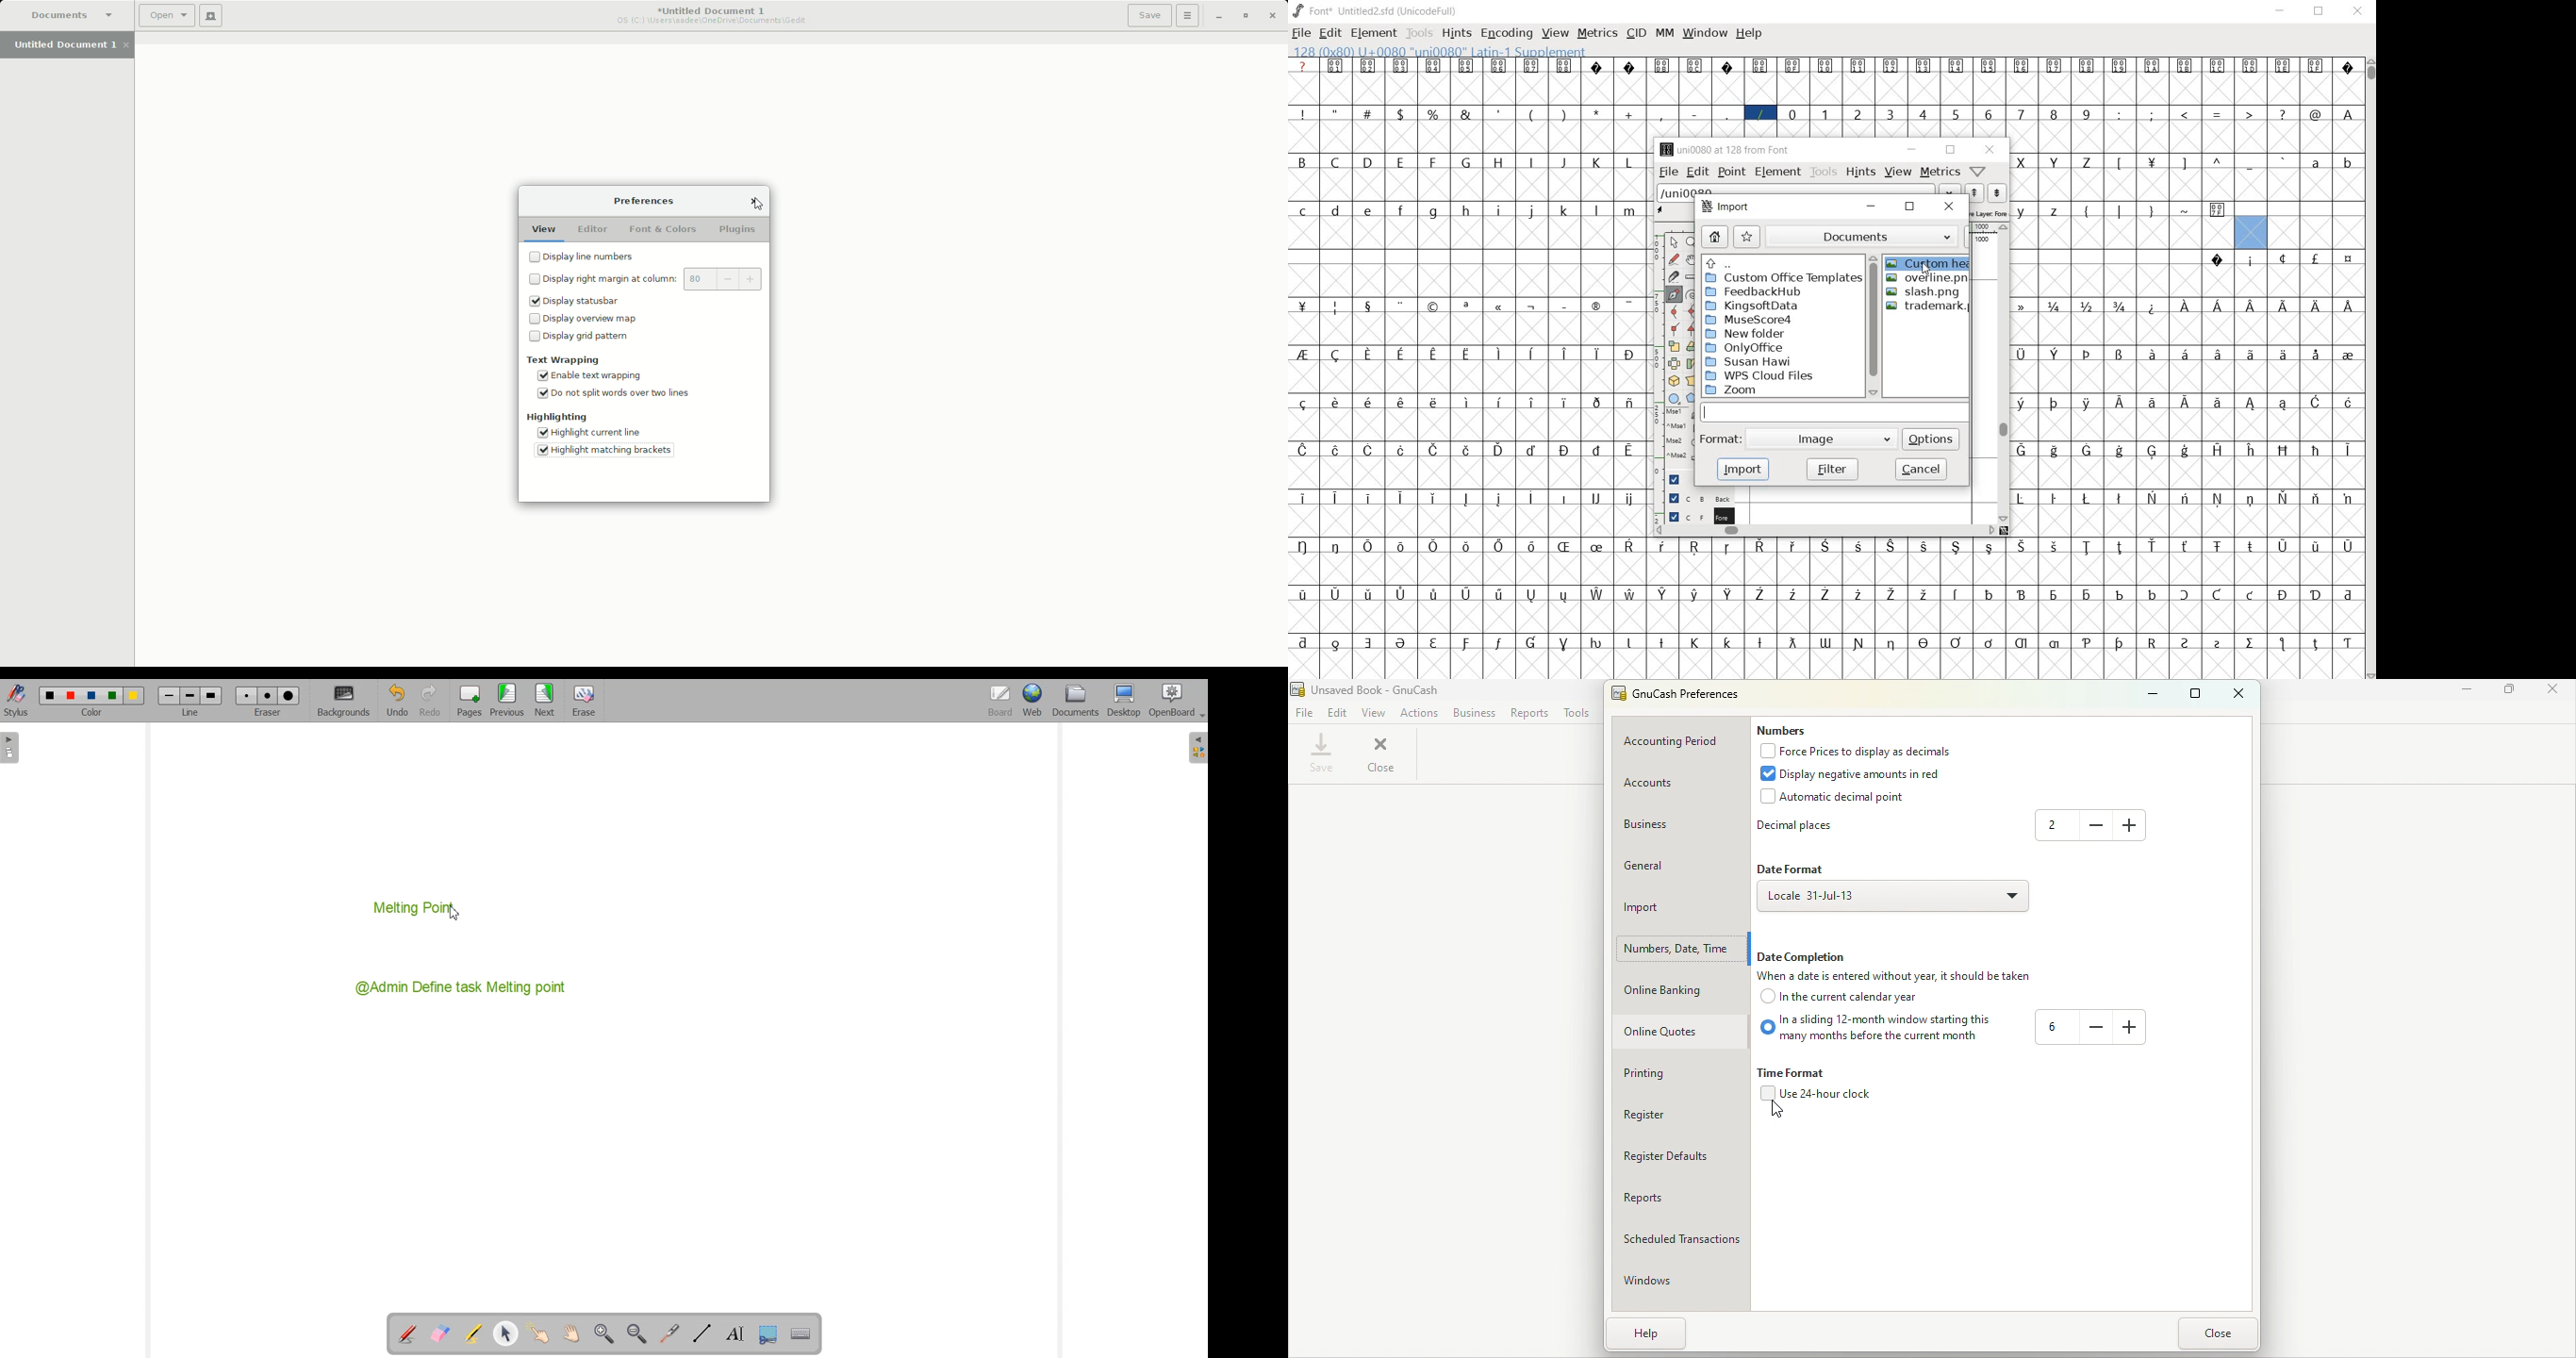  What do you see at coordinates (2087, 404) in the screenshot?
I see `glyph` at bounding box center [2087, 404].